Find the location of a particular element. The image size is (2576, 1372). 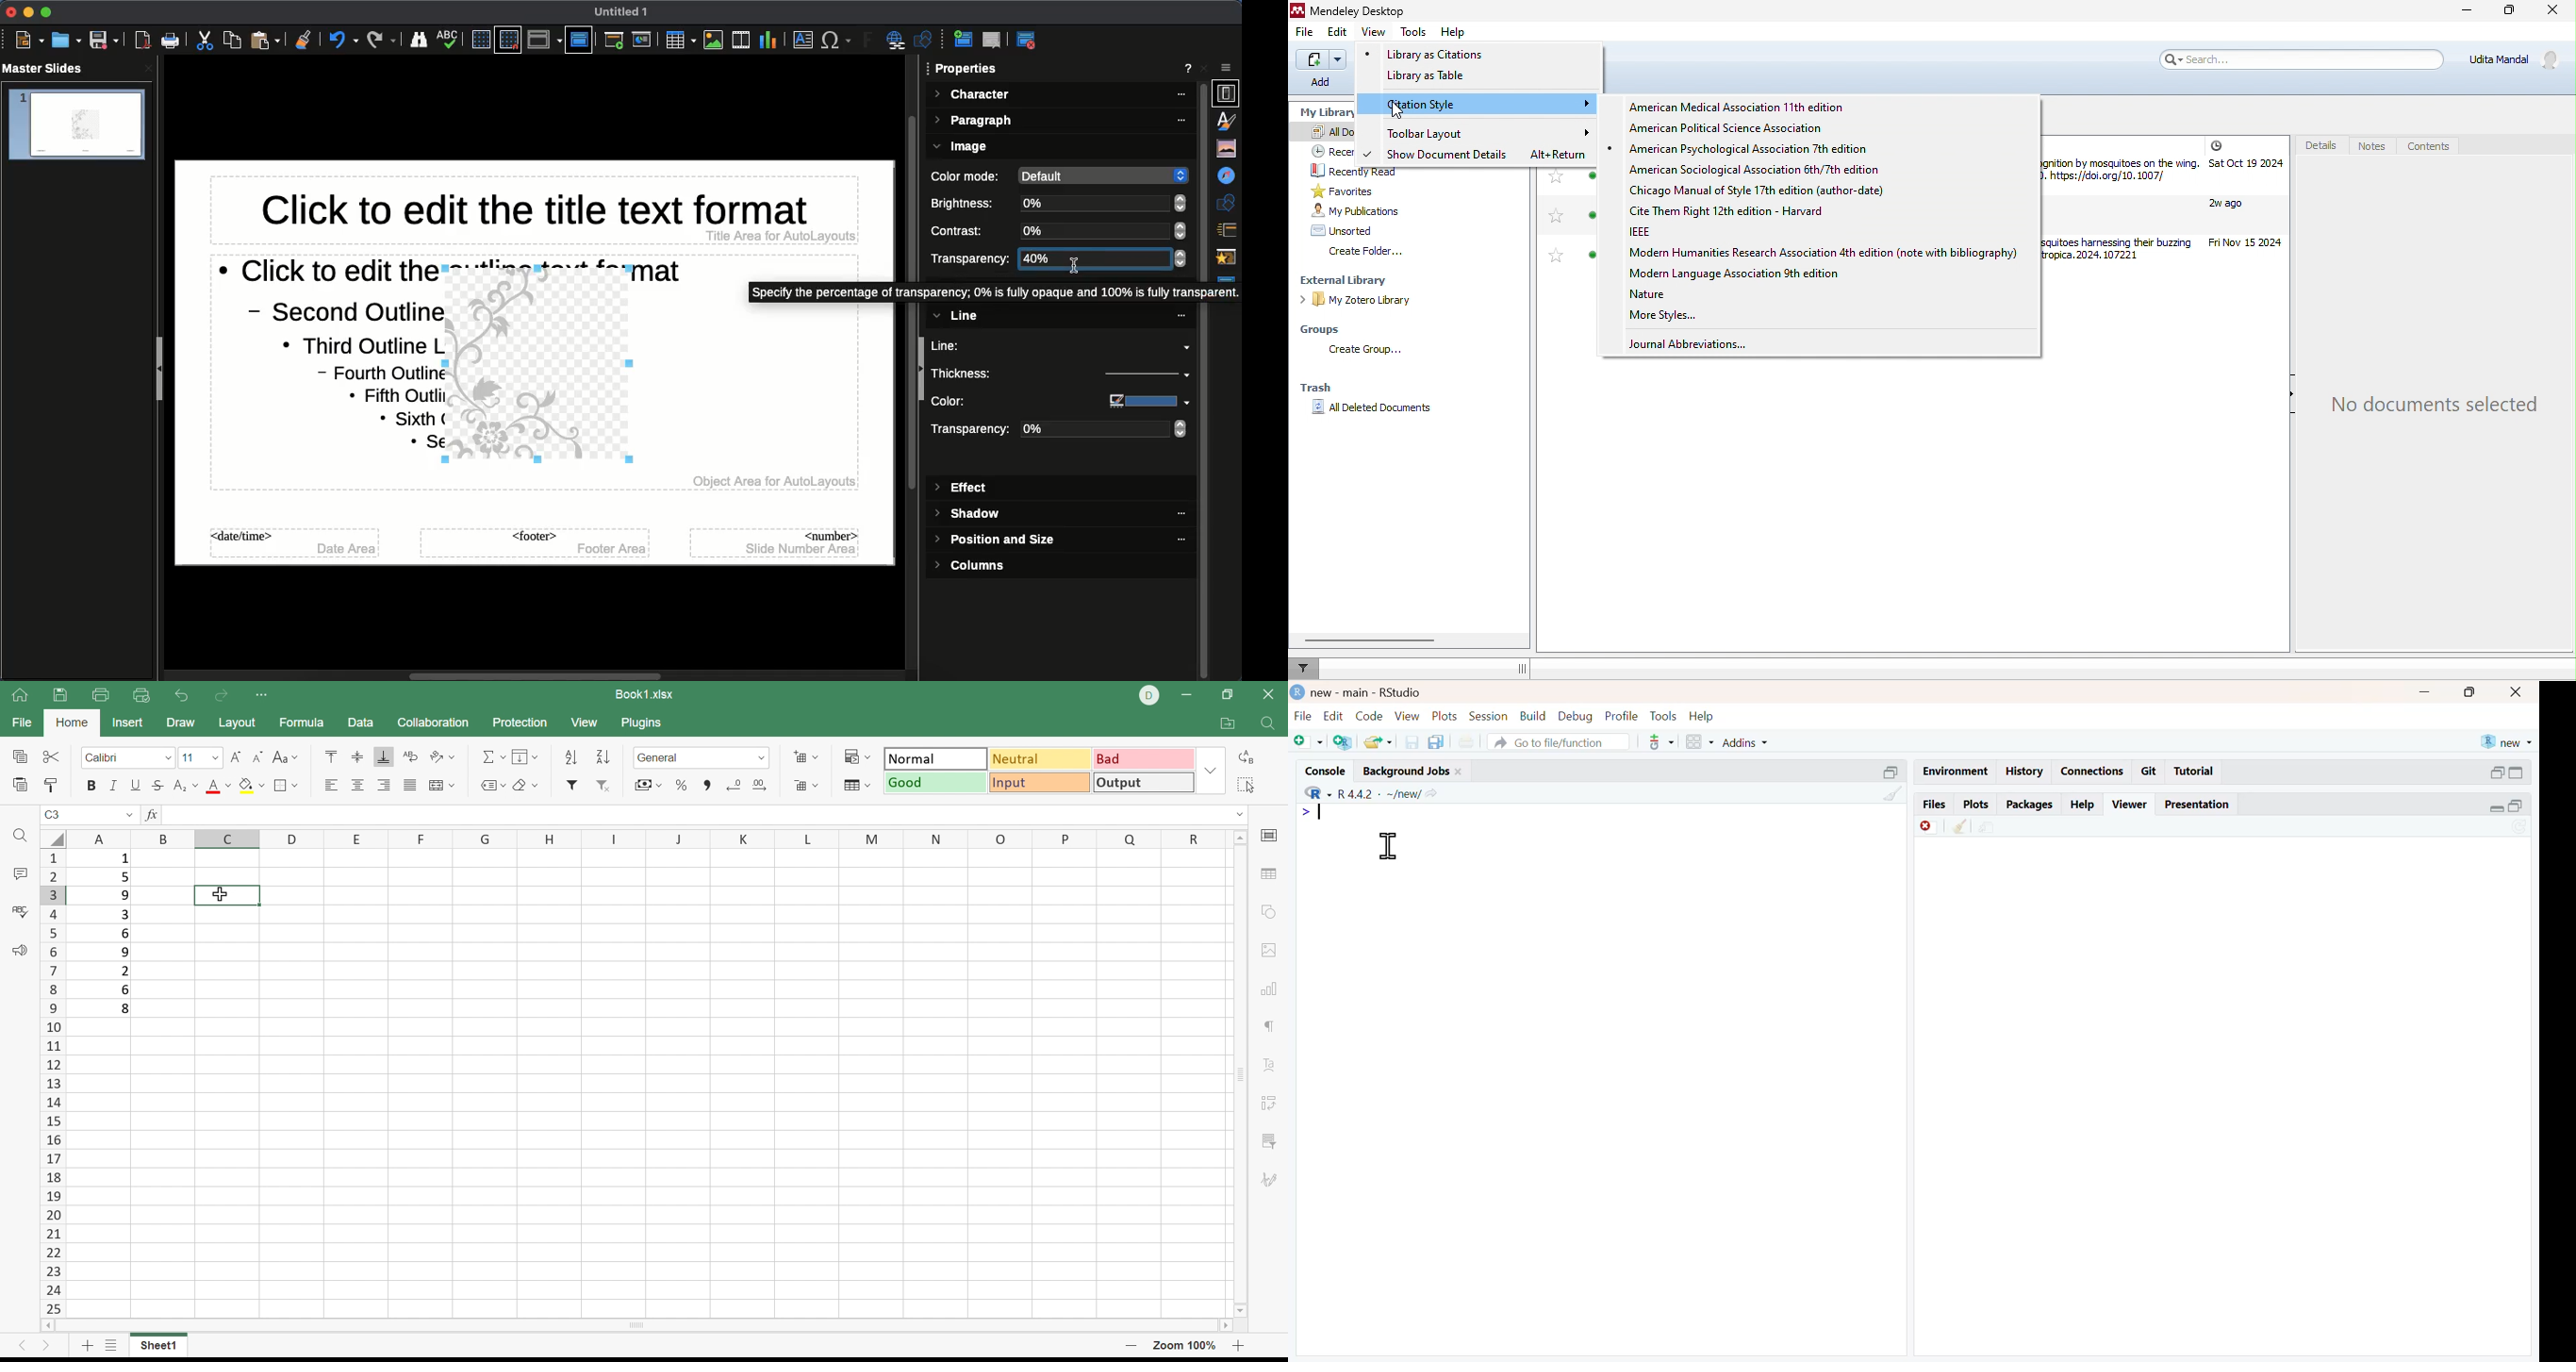

Untitled is located at coordinates (622, 12).